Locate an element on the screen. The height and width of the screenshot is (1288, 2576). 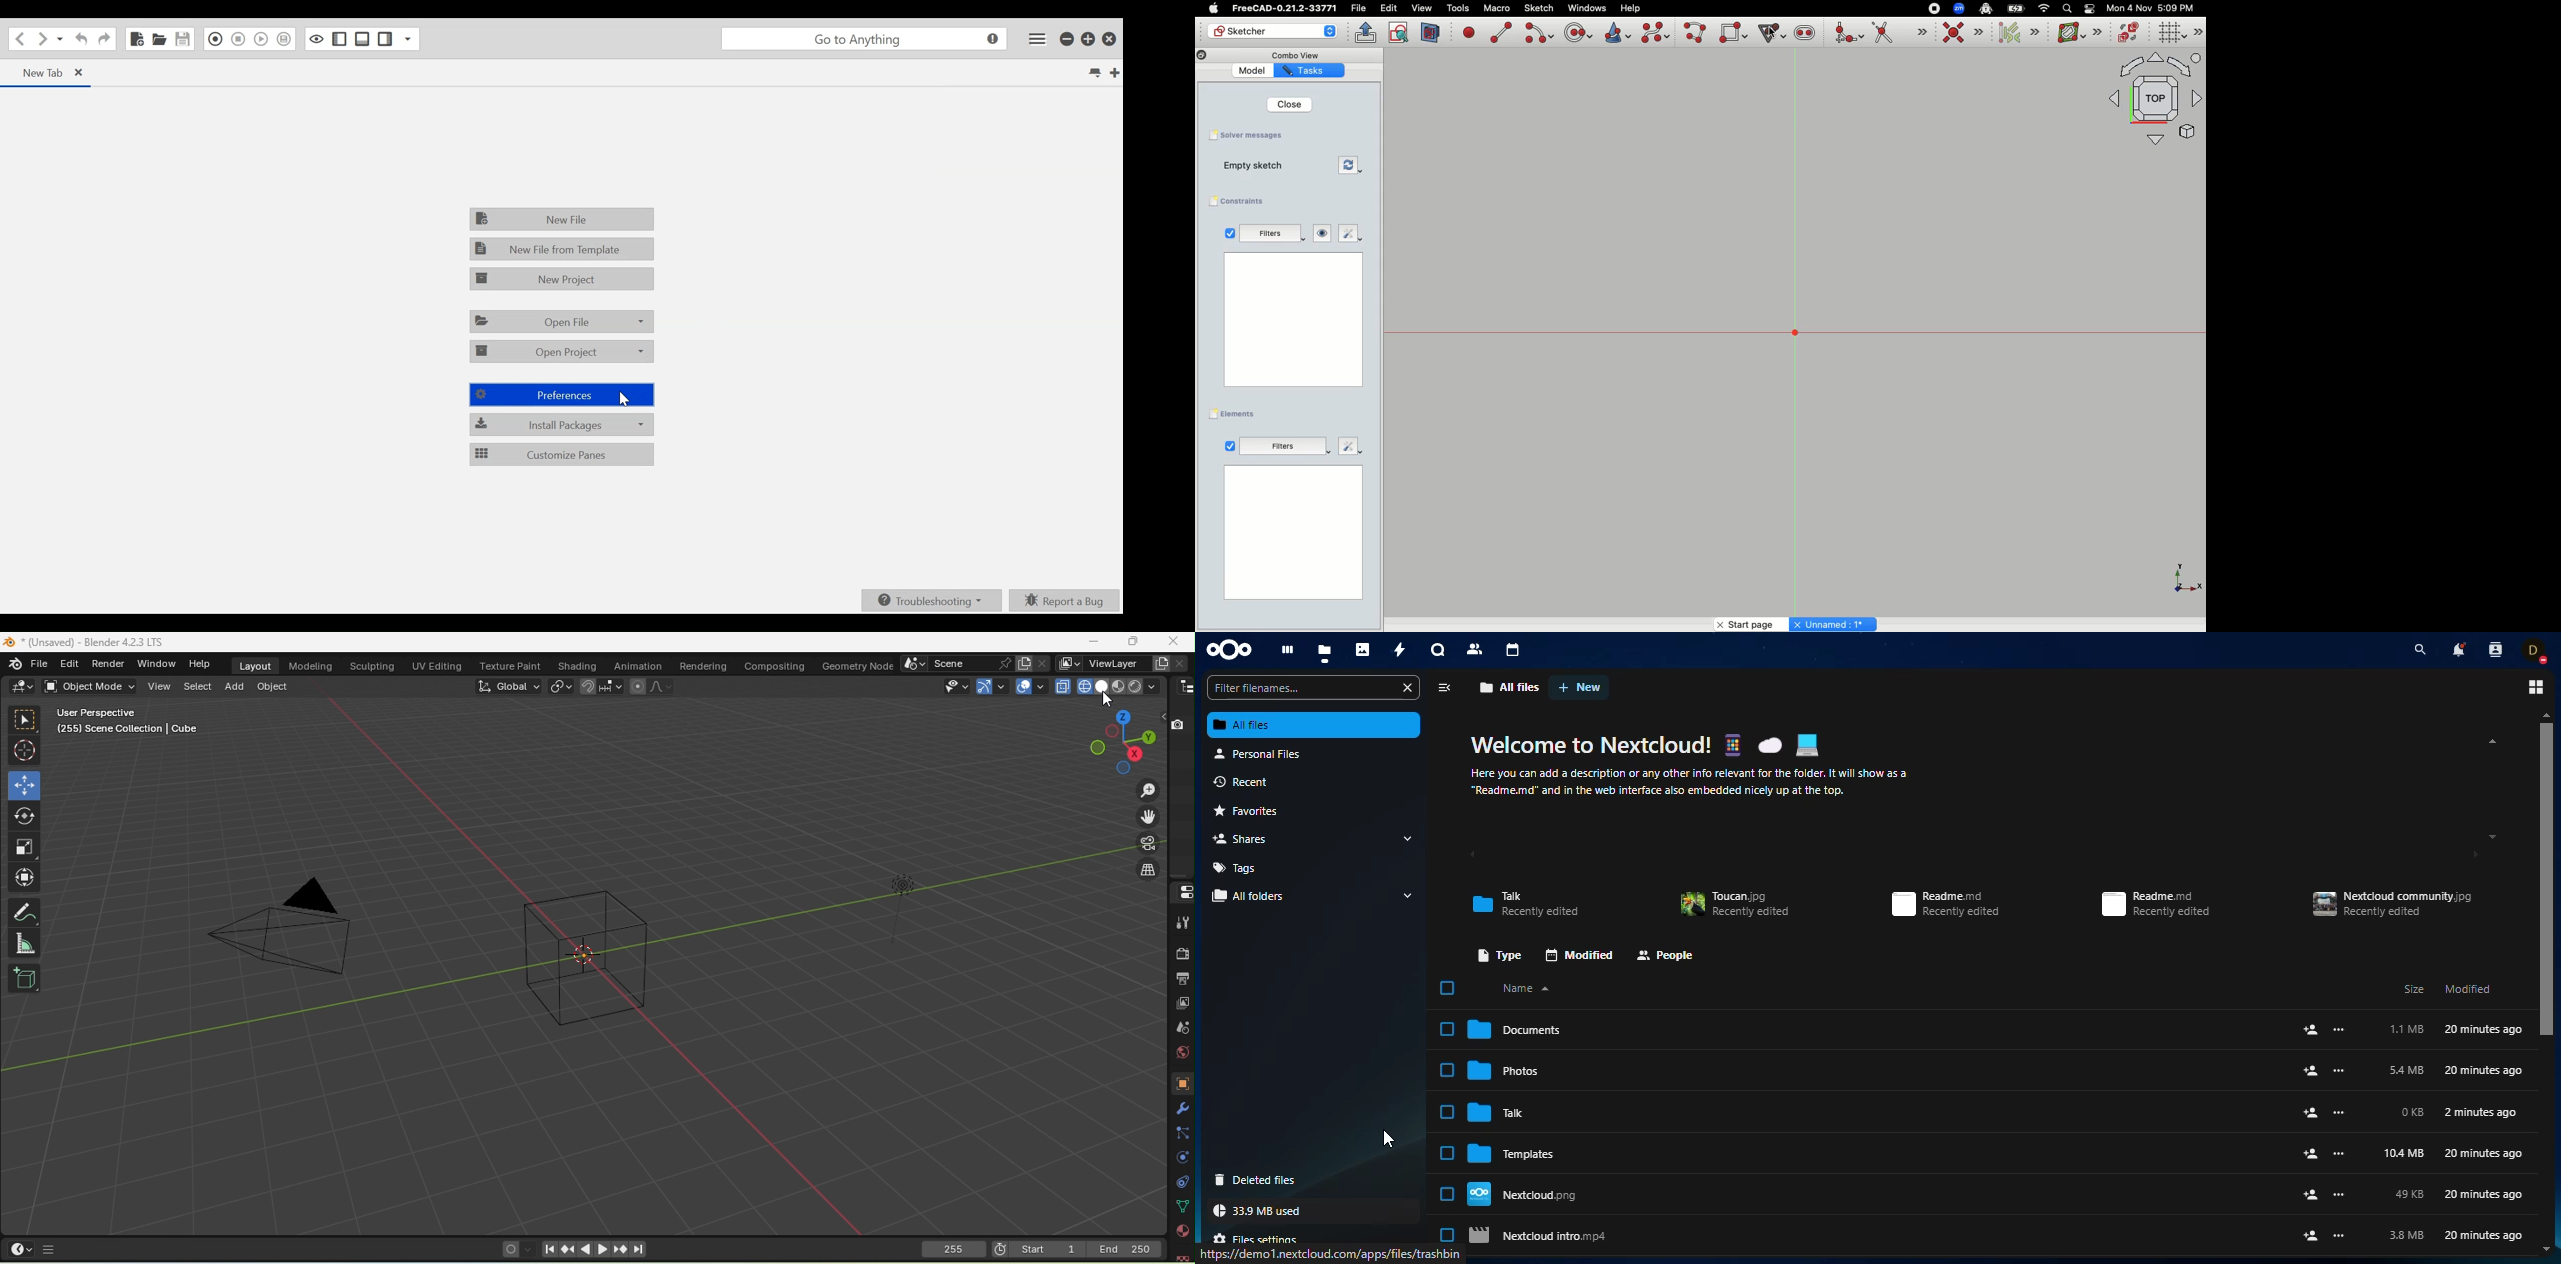
Settings is located at coordinates (1352, 235).